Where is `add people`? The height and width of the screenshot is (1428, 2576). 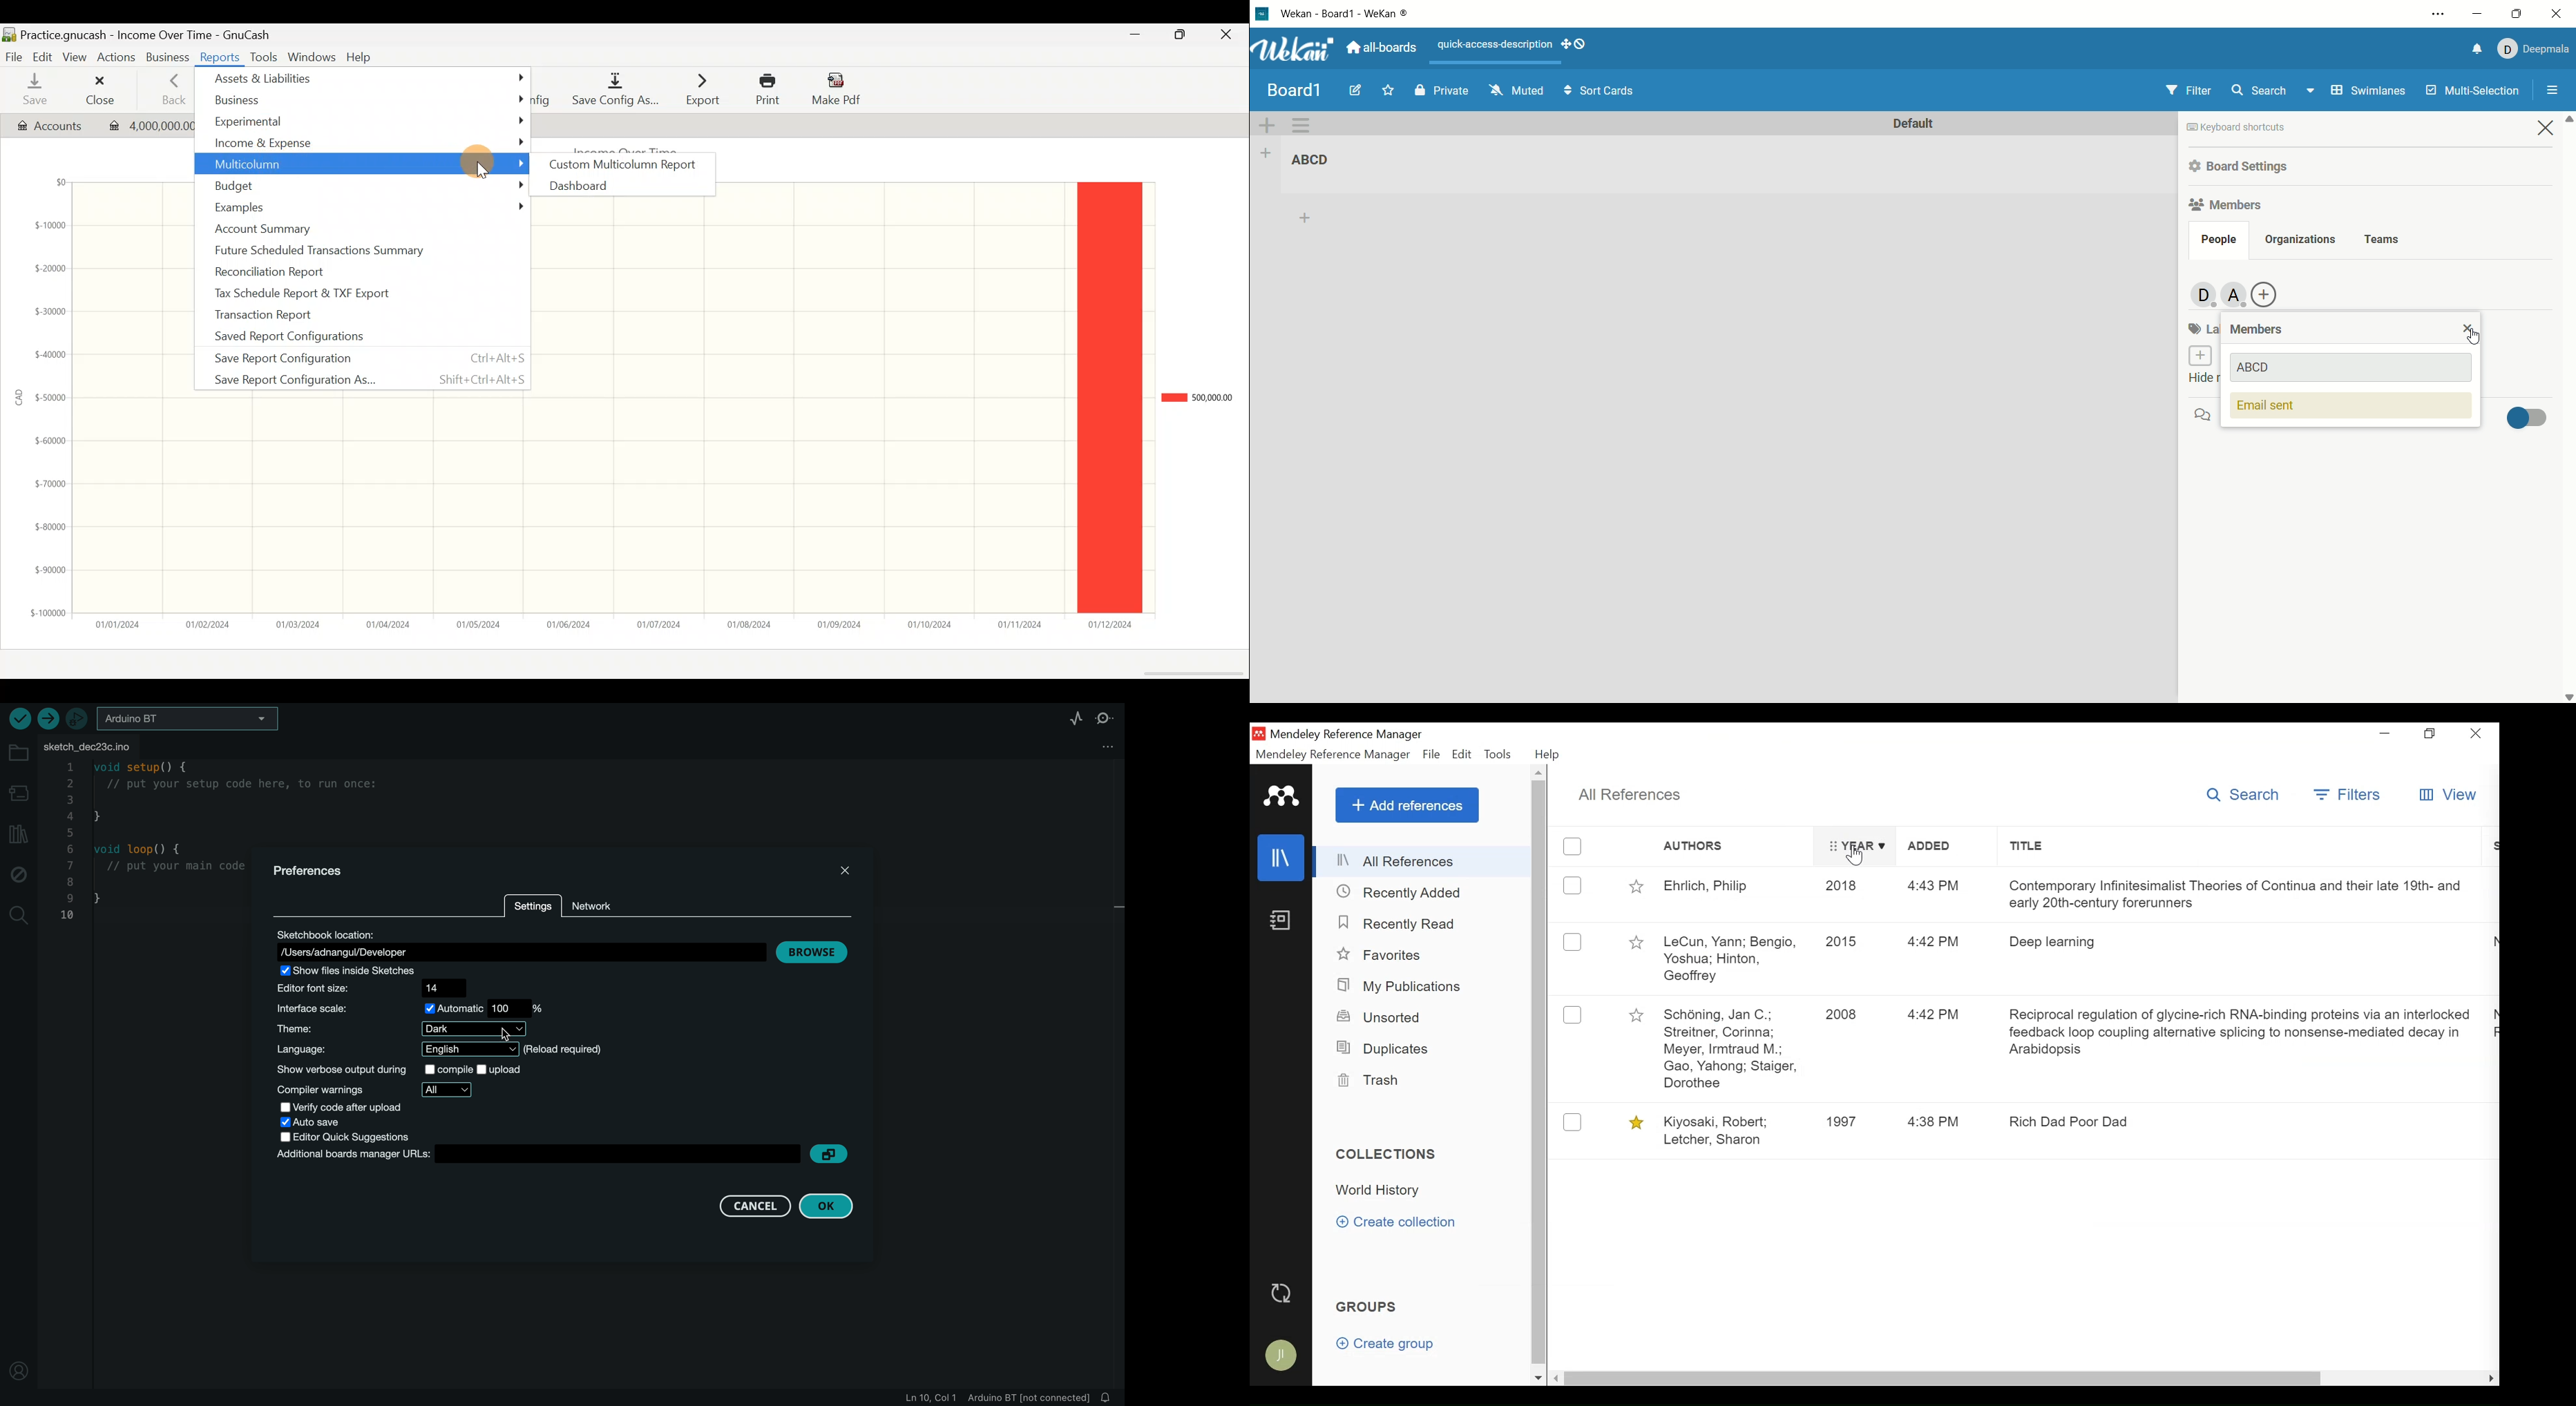
add people is located at coordinates (2237, 295).